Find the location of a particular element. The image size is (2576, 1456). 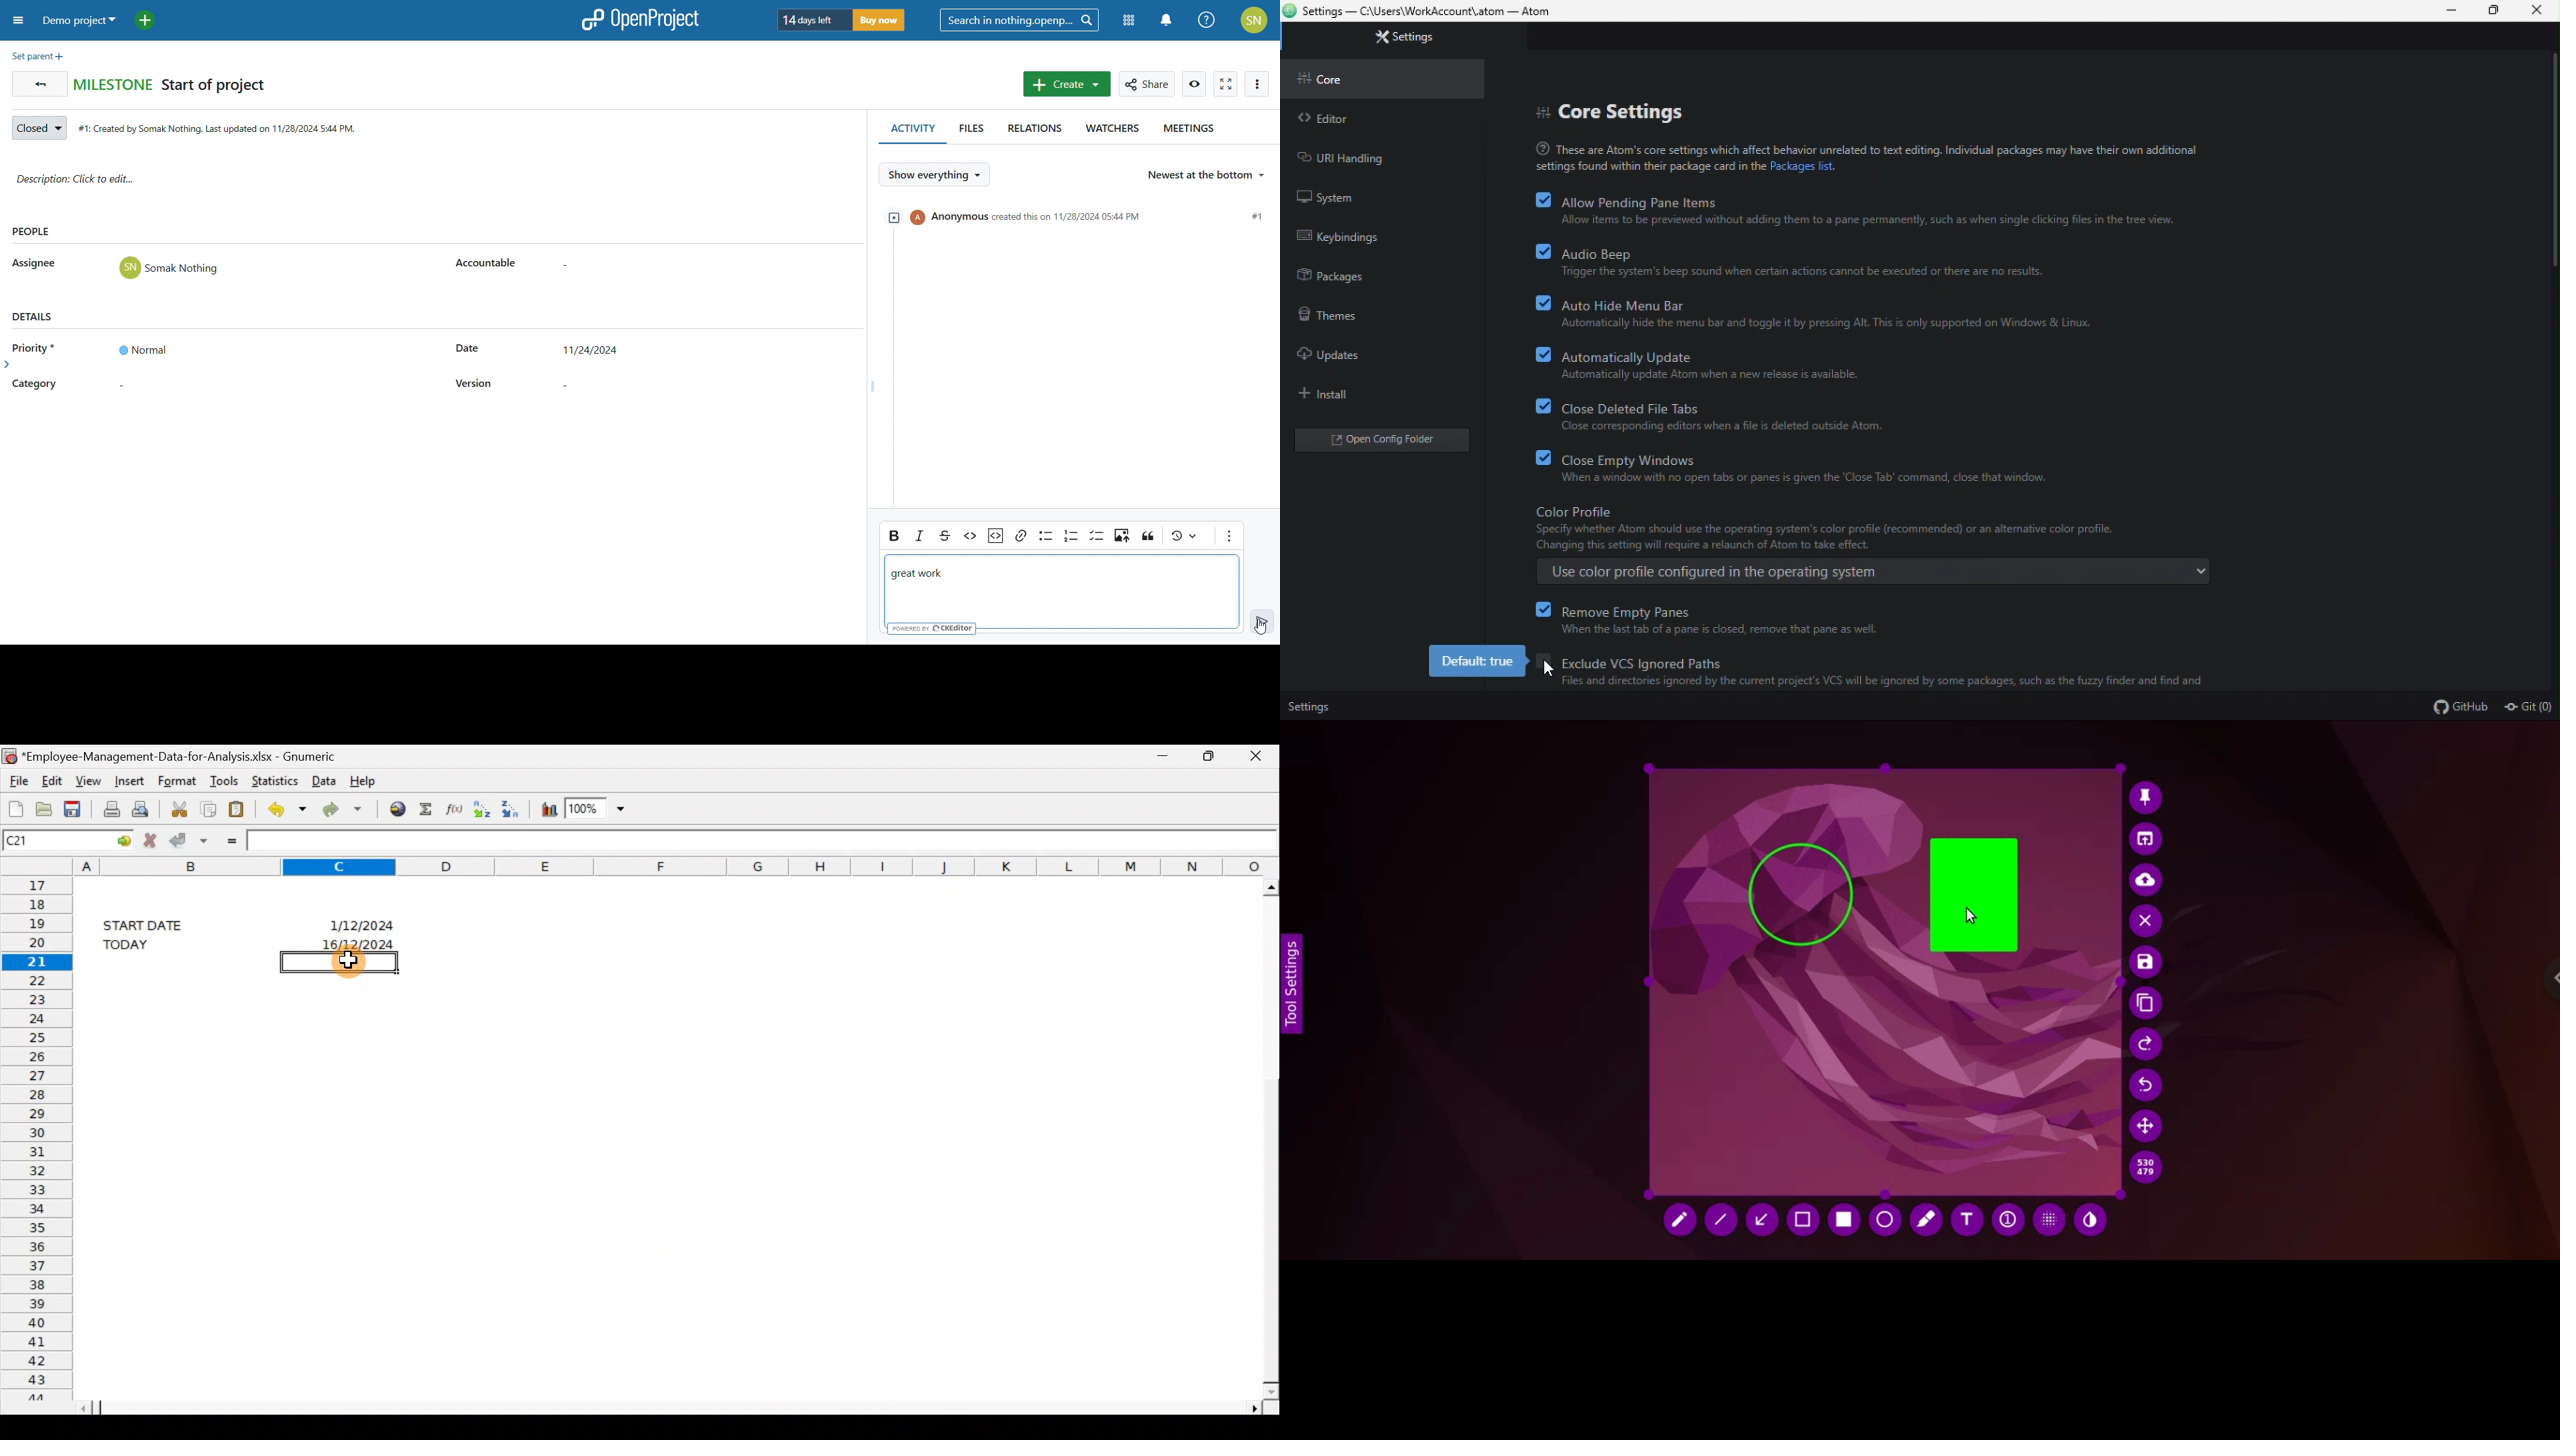

link is located at coordinates (1020, 535).